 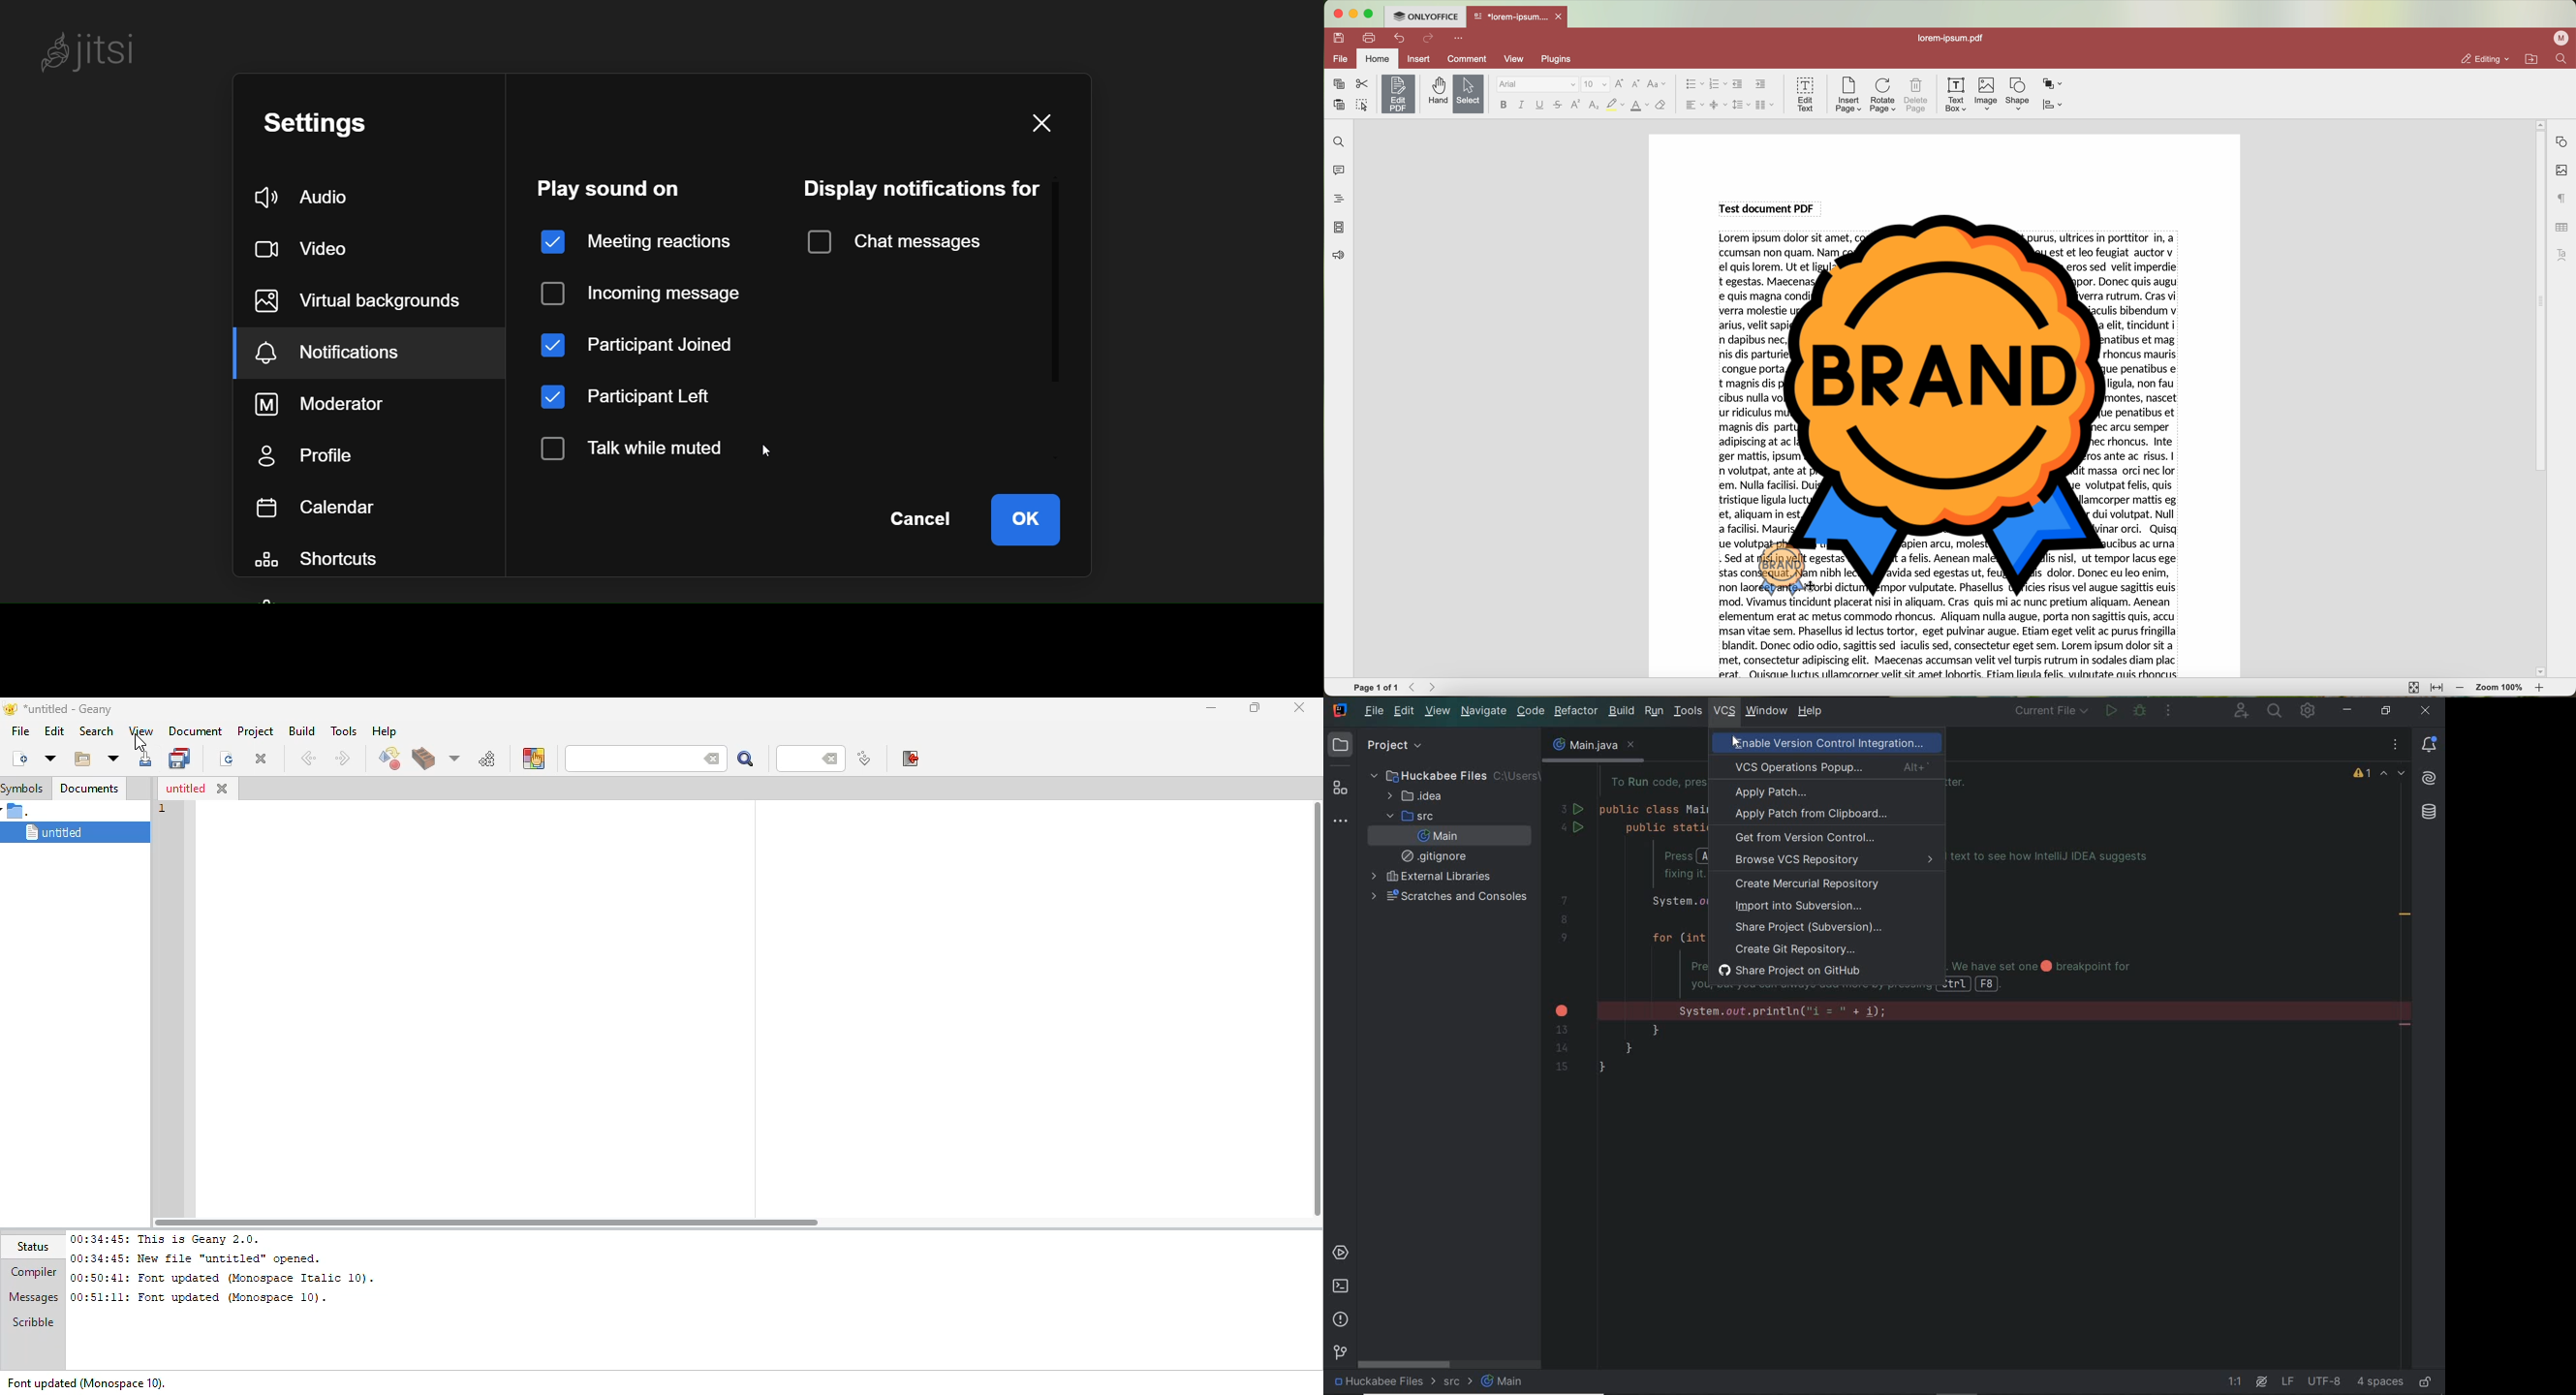 I want to click on minimize, so click(x=1352, y=13).